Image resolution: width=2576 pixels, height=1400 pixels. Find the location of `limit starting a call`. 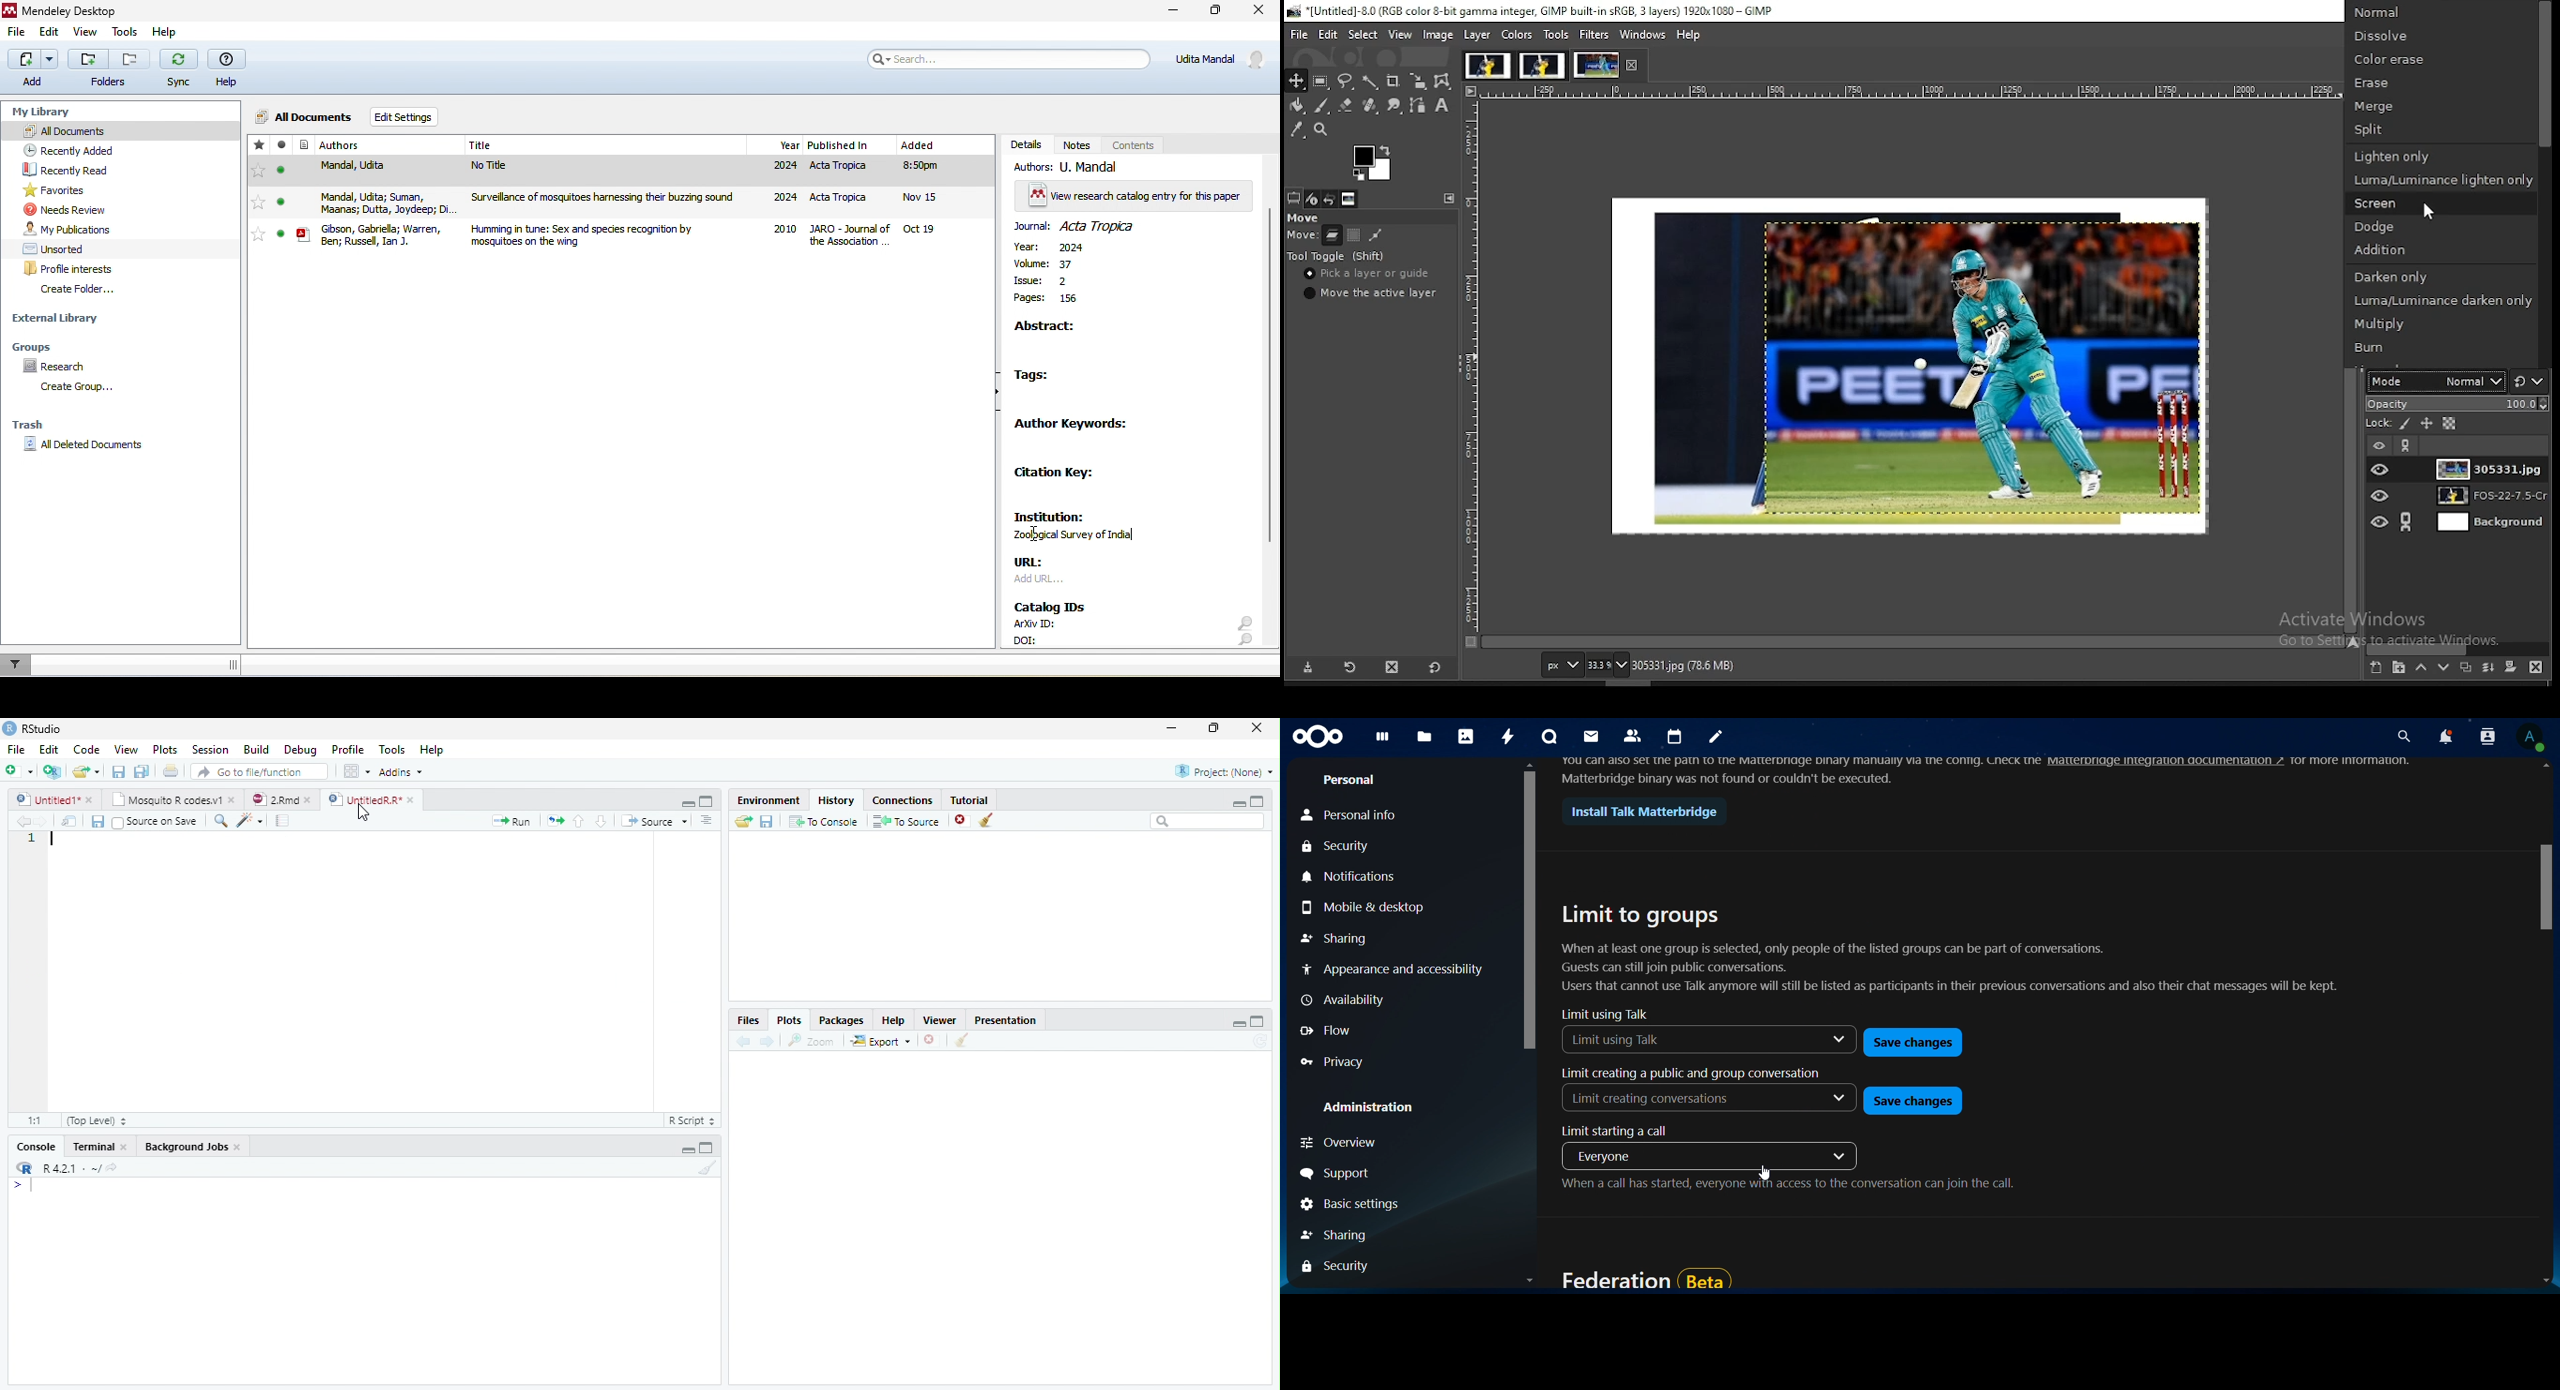

limit starting a call is located at coordinates (1620, 1130).